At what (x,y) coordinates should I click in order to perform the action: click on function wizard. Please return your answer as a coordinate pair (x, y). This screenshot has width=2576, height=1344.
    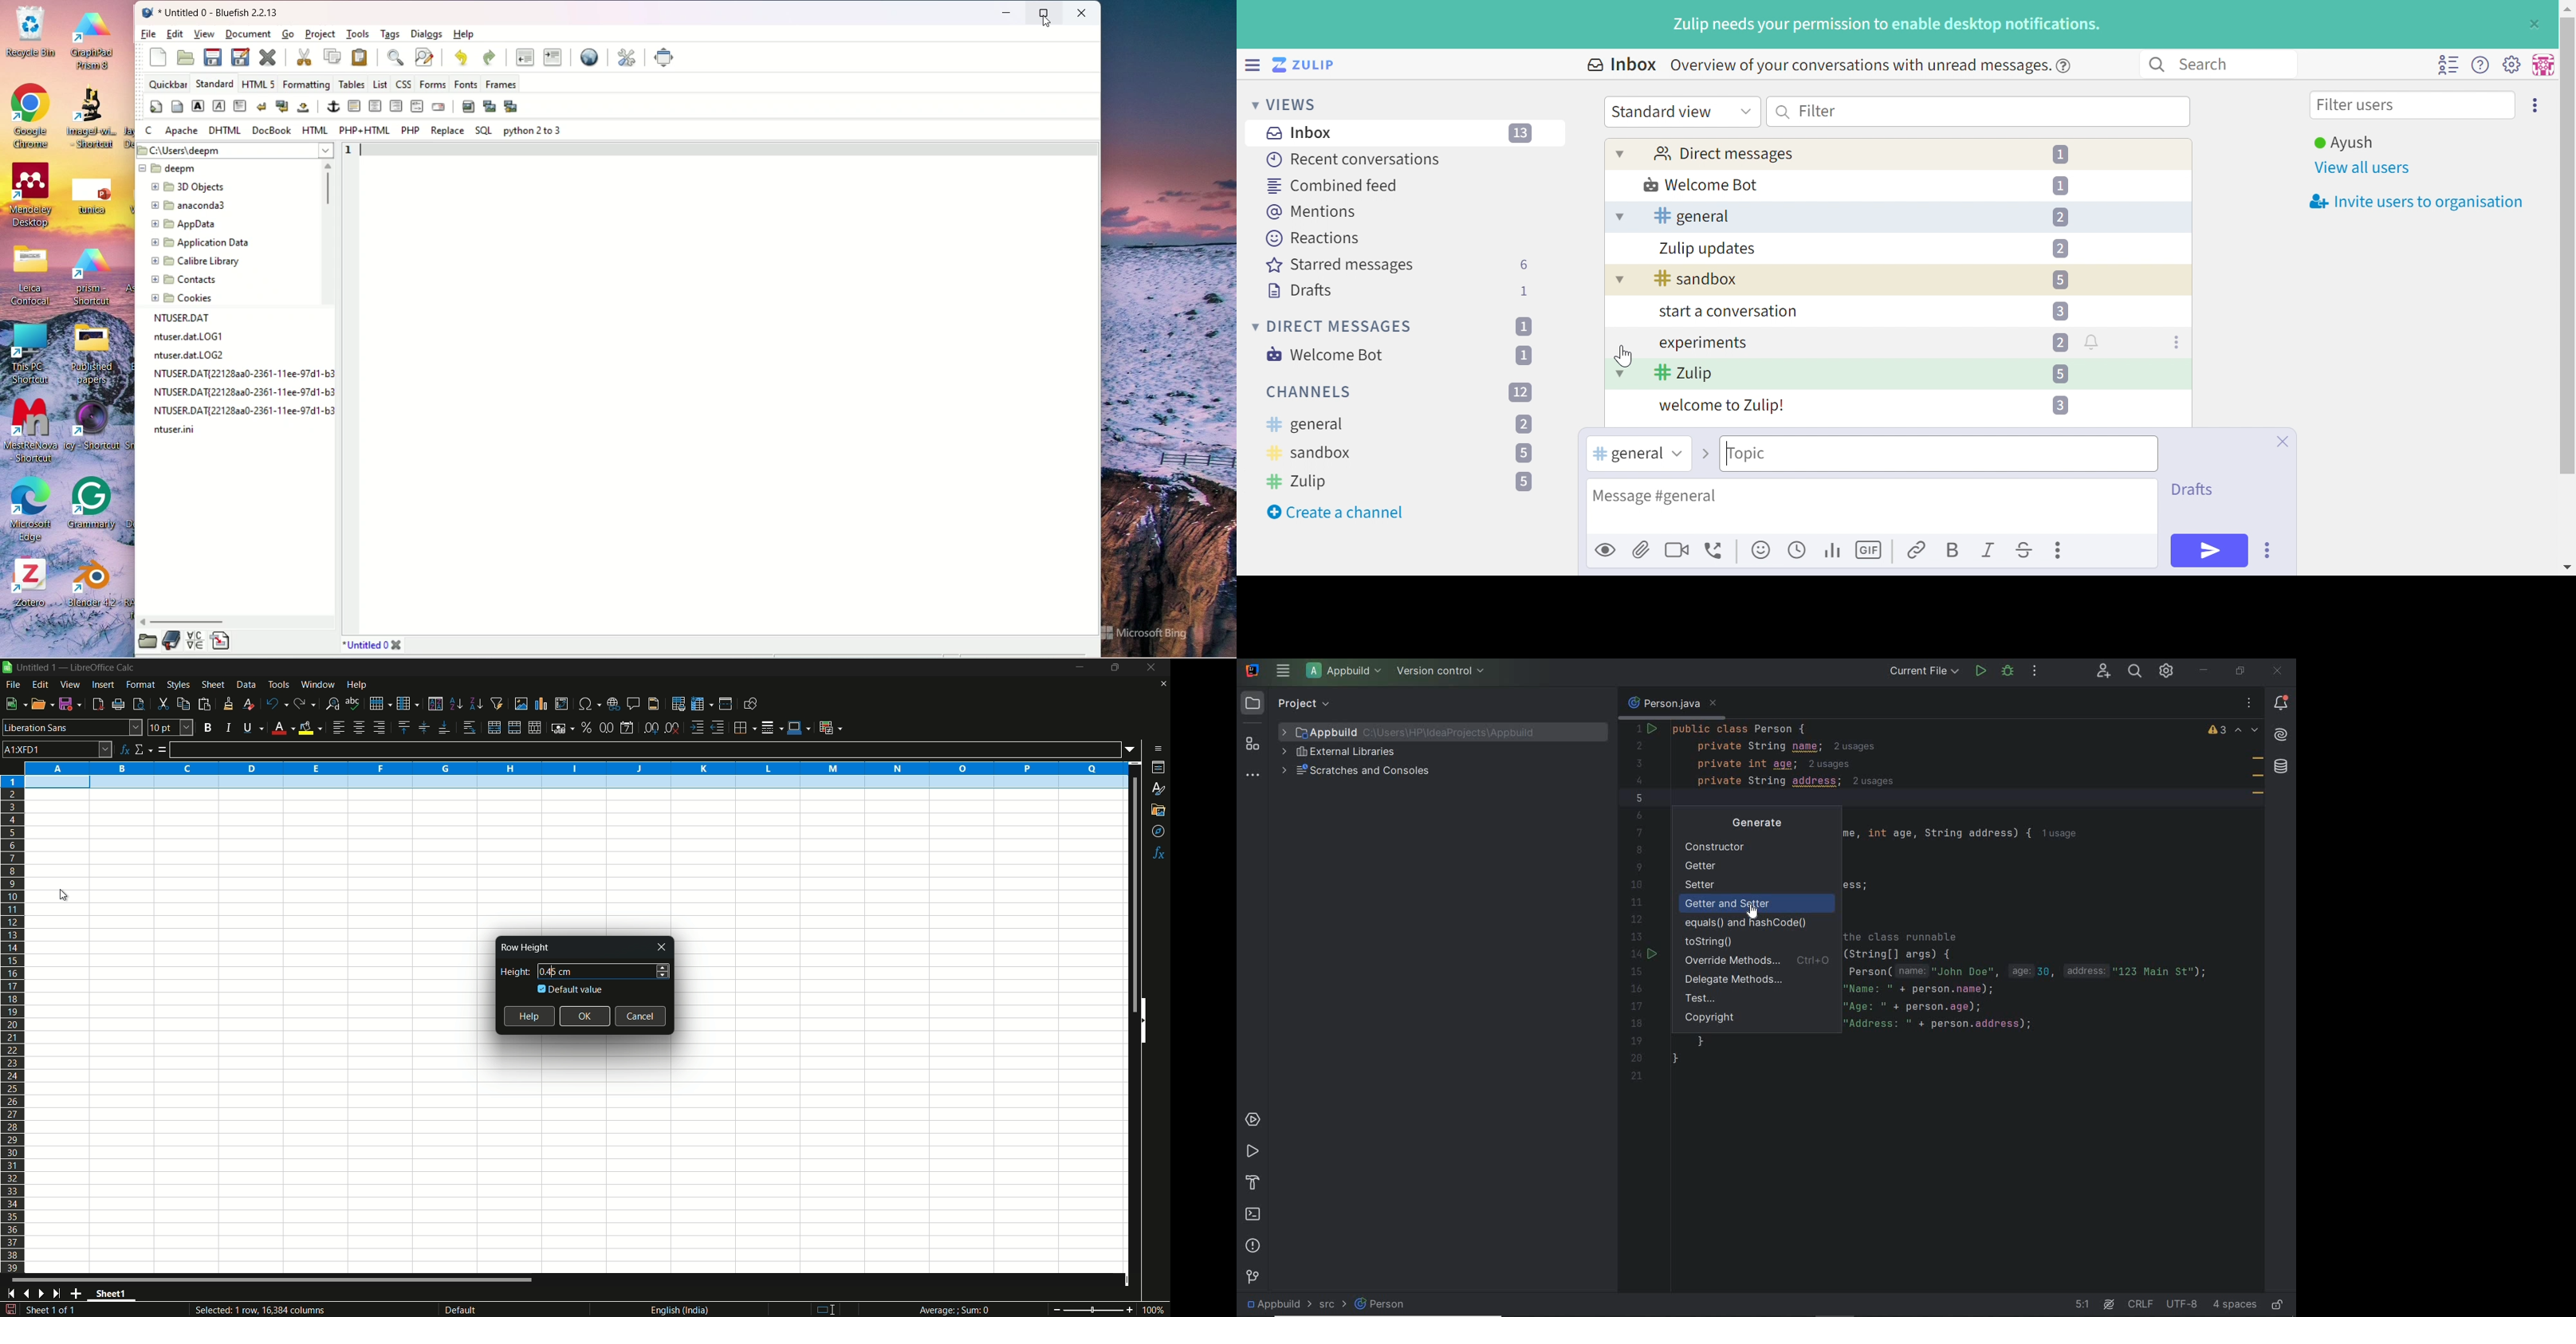
    Looking at the image, I should click on (124, 749).